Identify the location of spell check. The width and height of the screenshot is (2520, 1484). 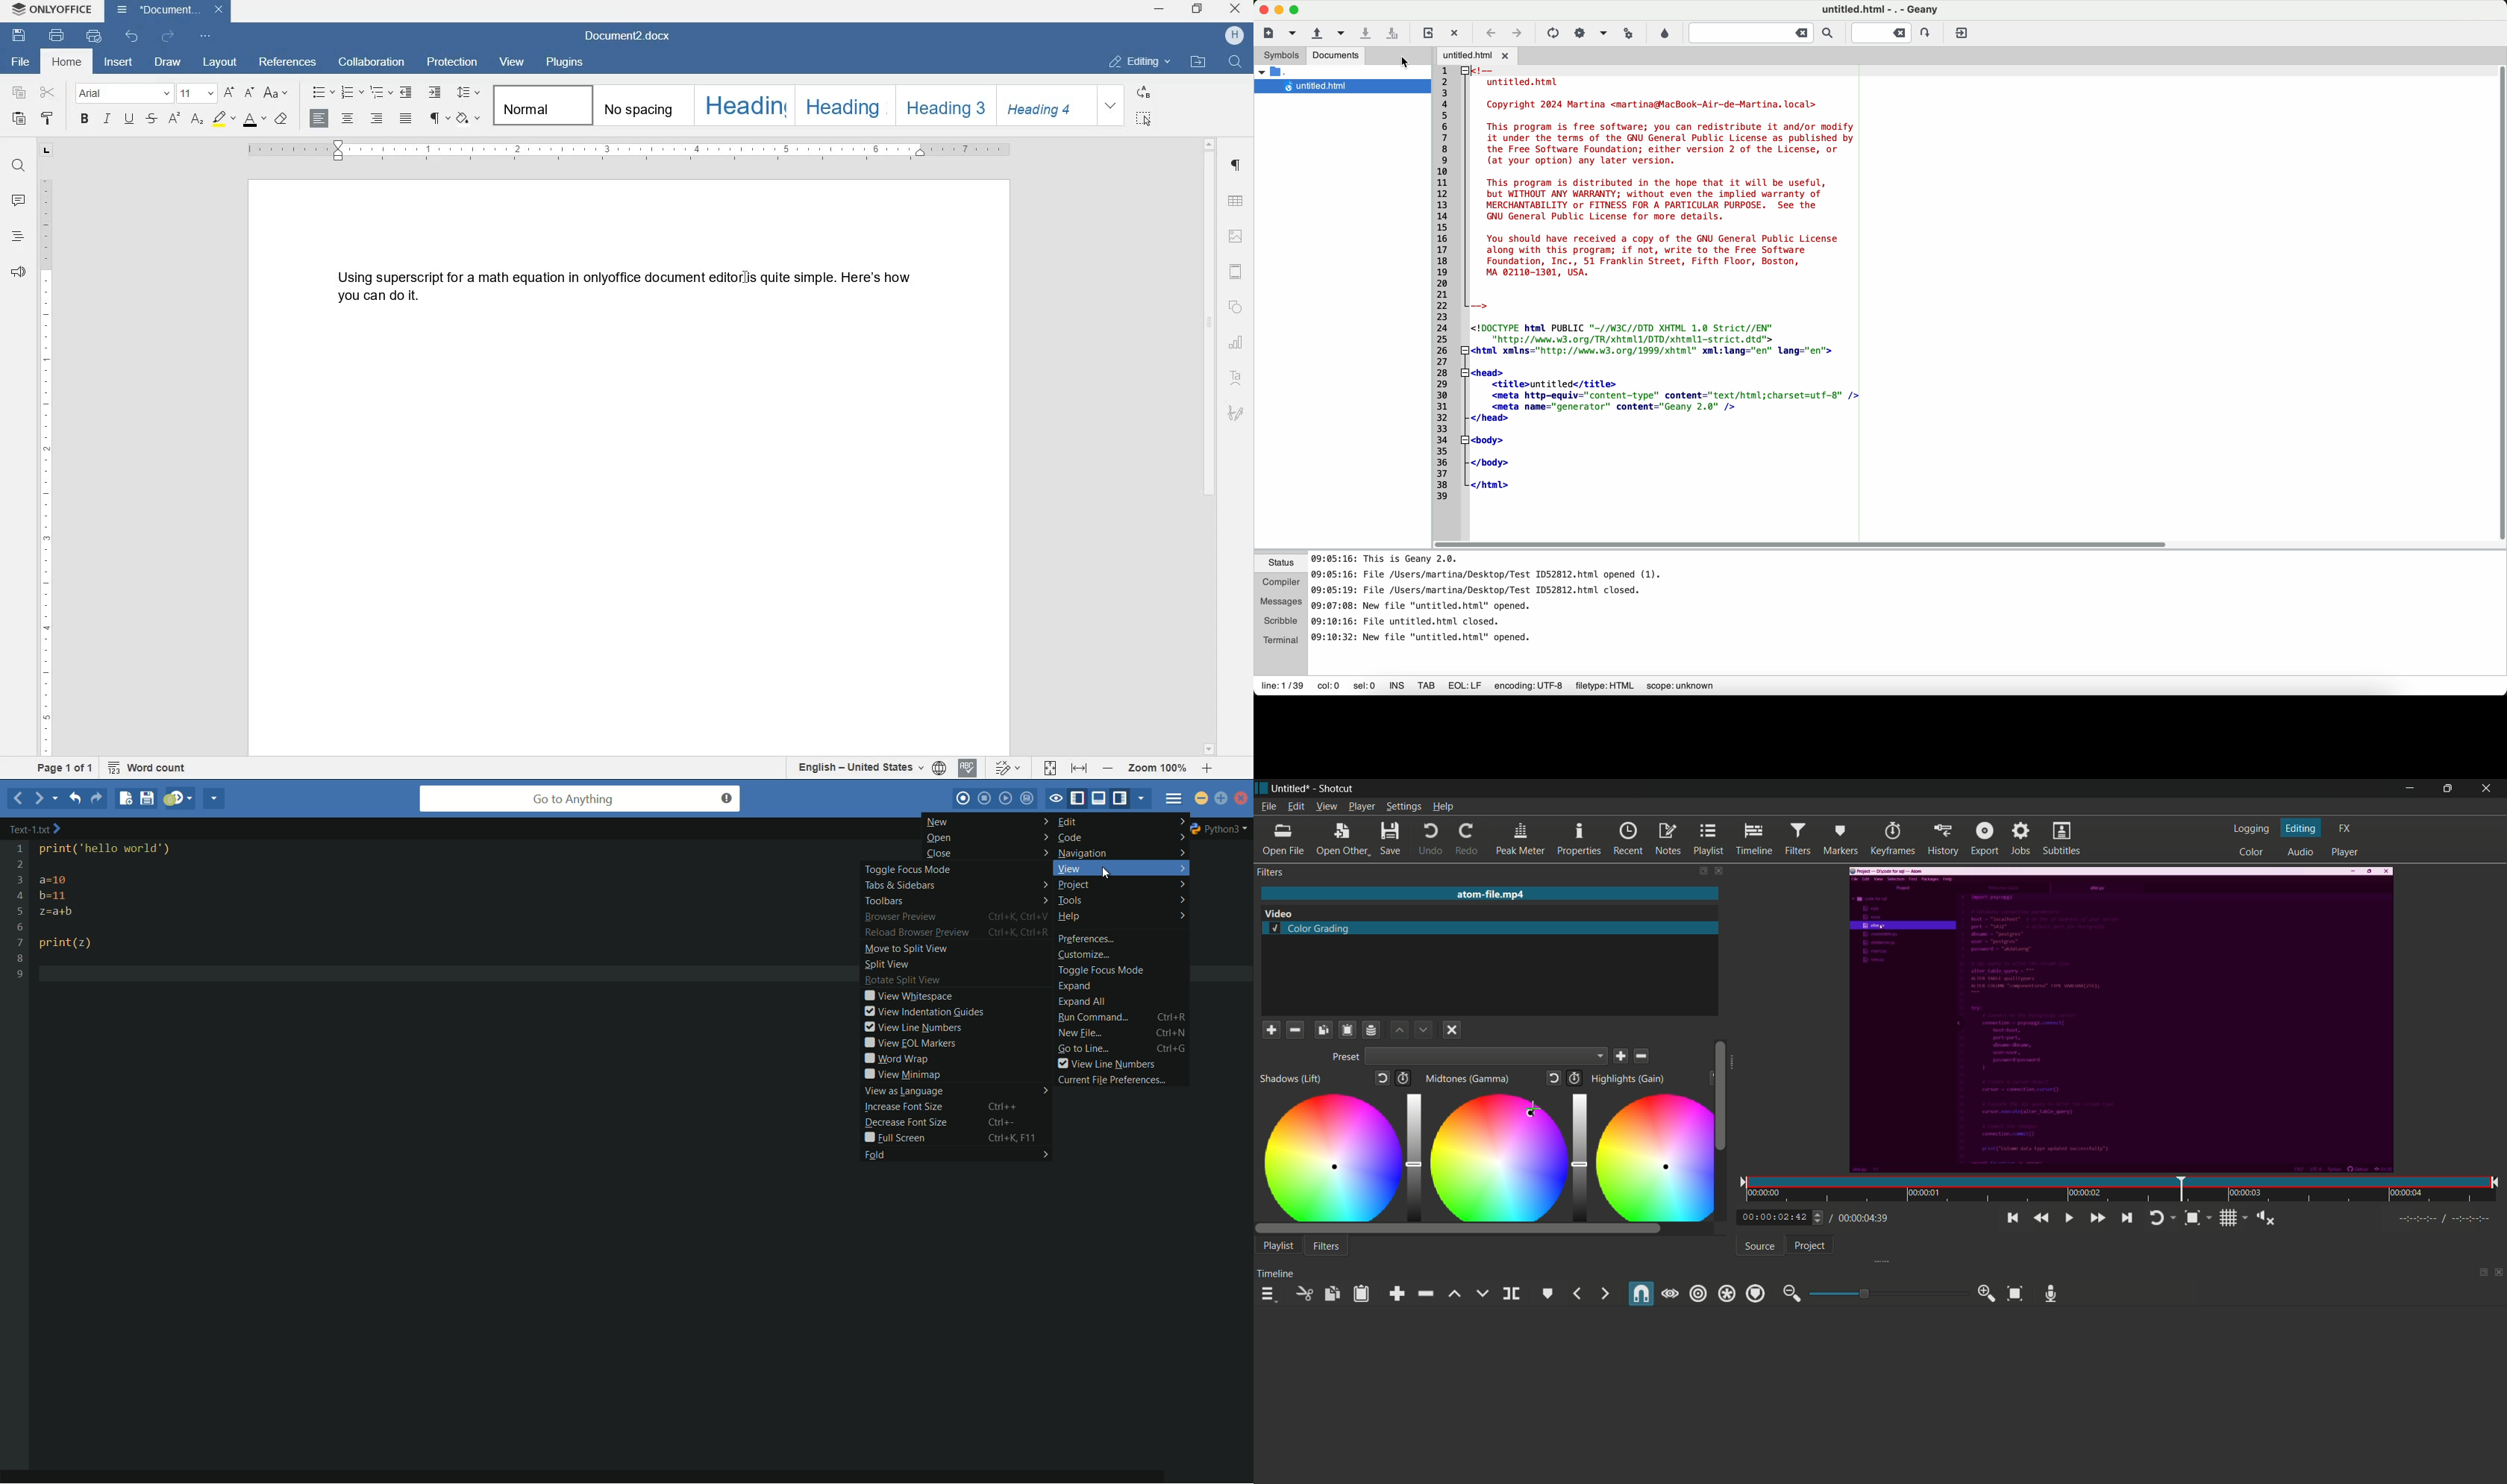
(966, 768).